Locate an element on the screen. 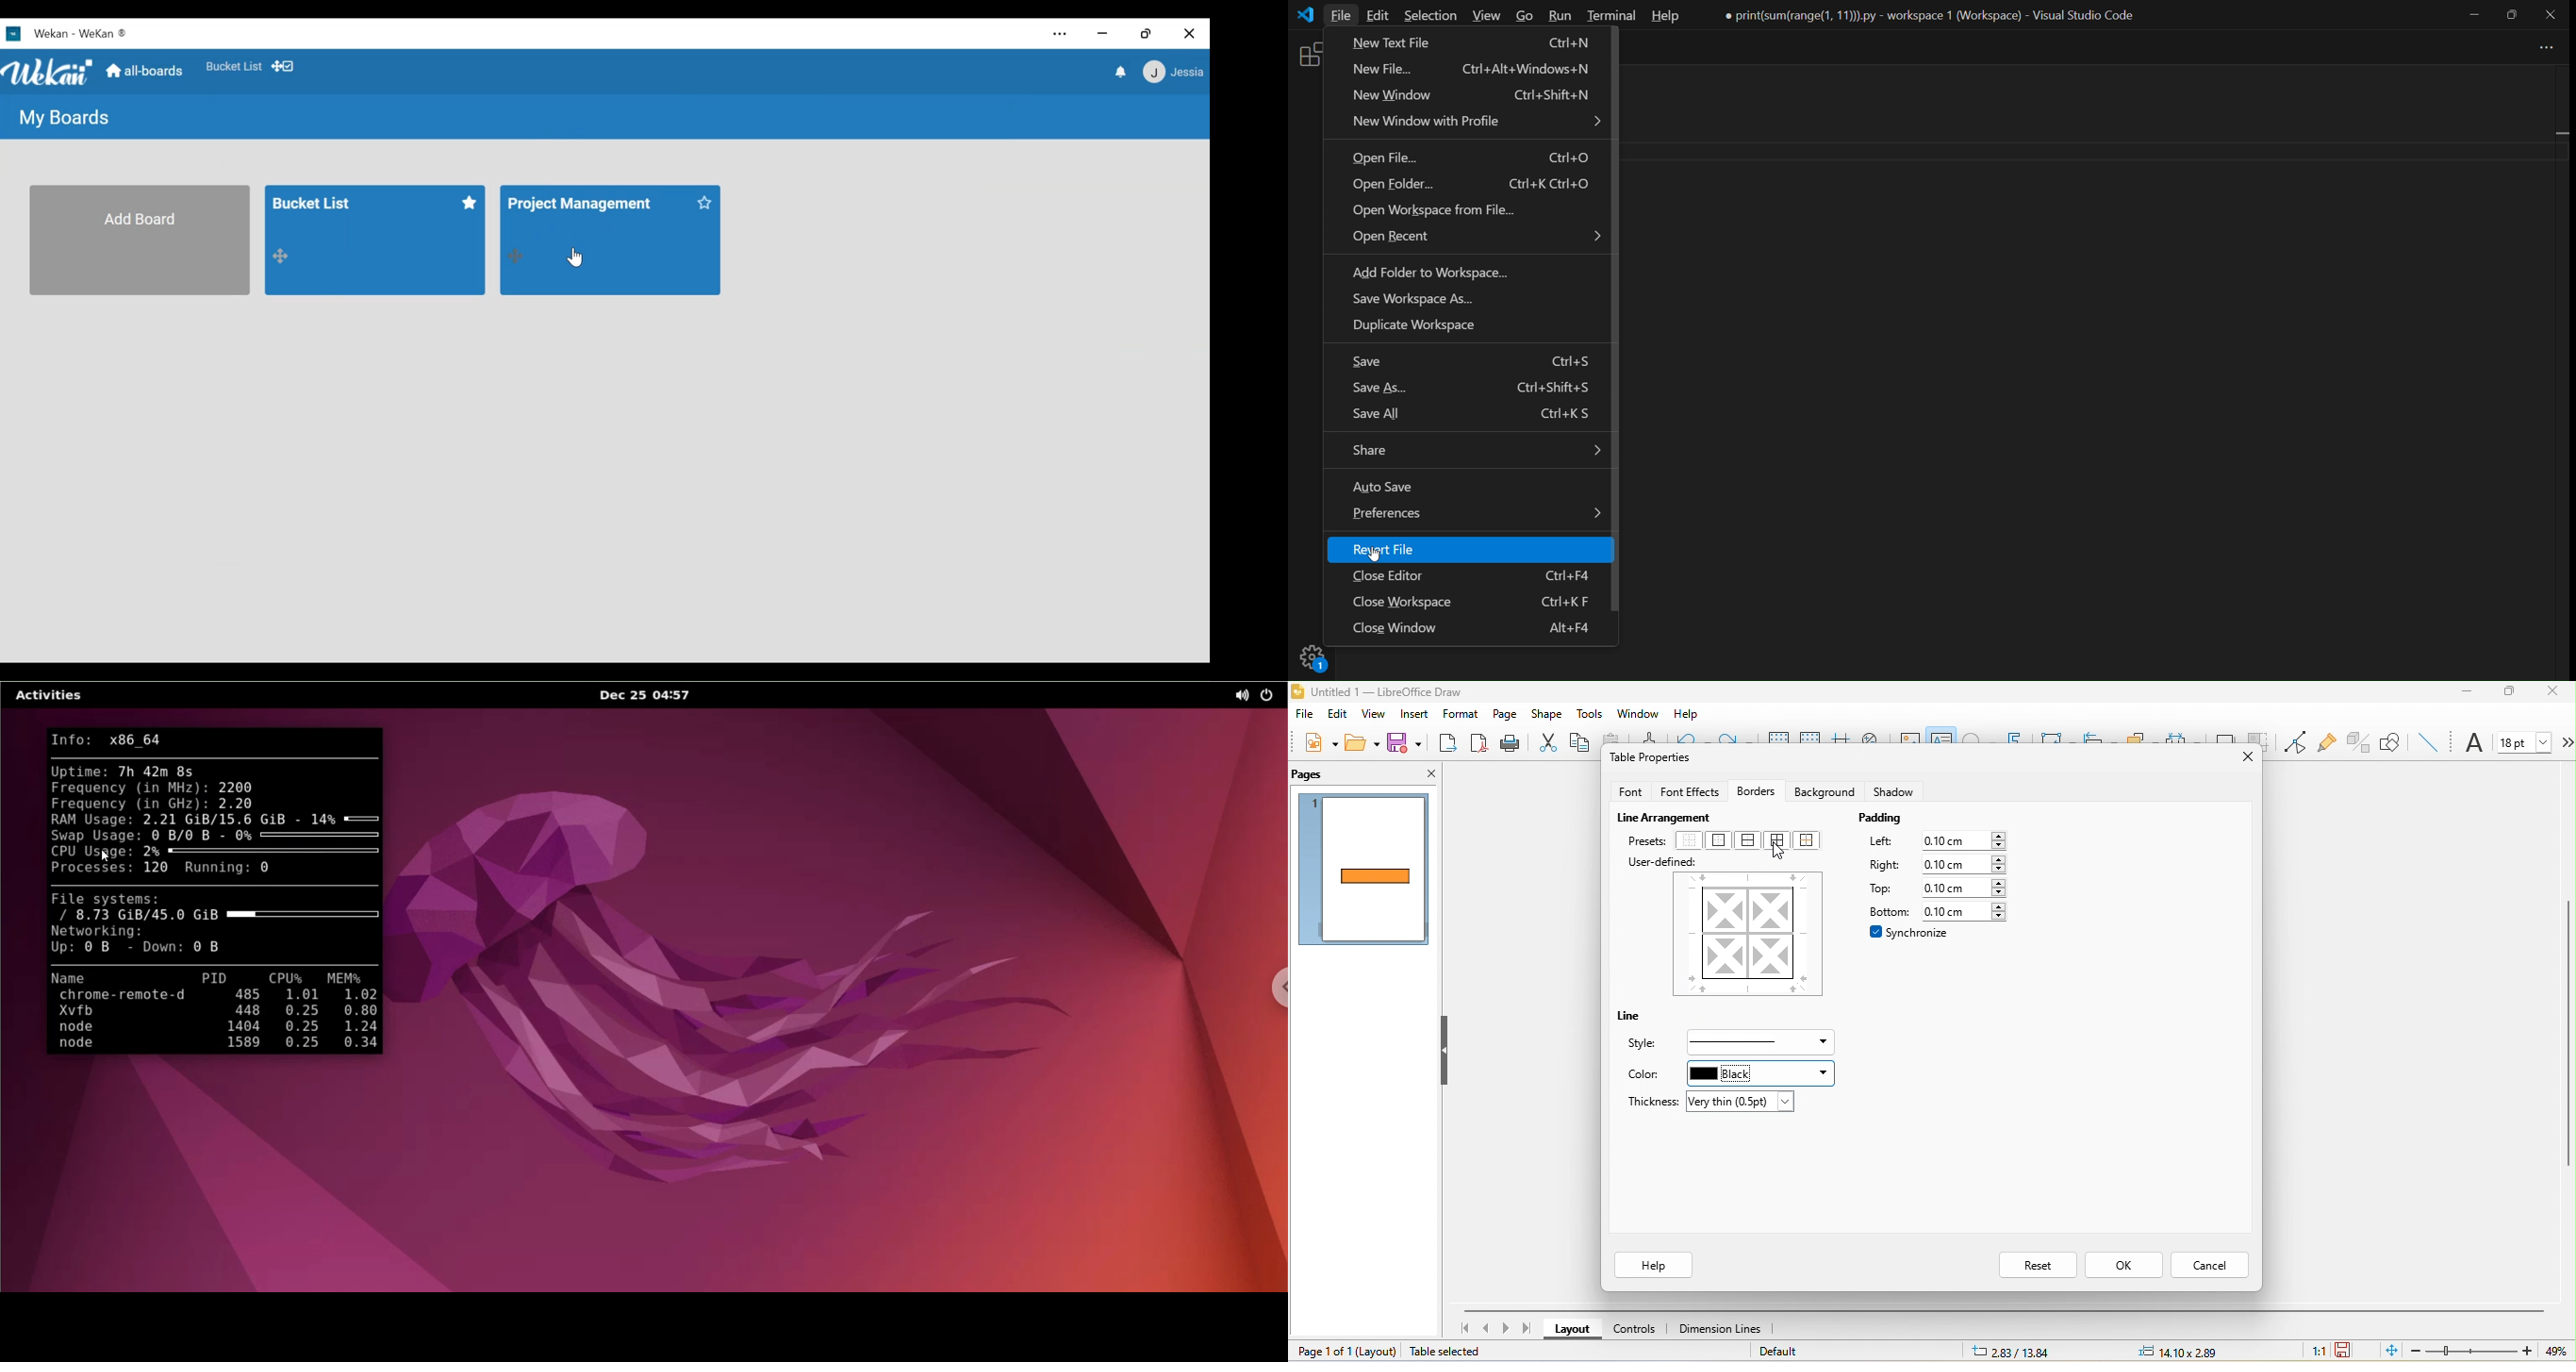  preferences is located at coordinates (1478, 513).